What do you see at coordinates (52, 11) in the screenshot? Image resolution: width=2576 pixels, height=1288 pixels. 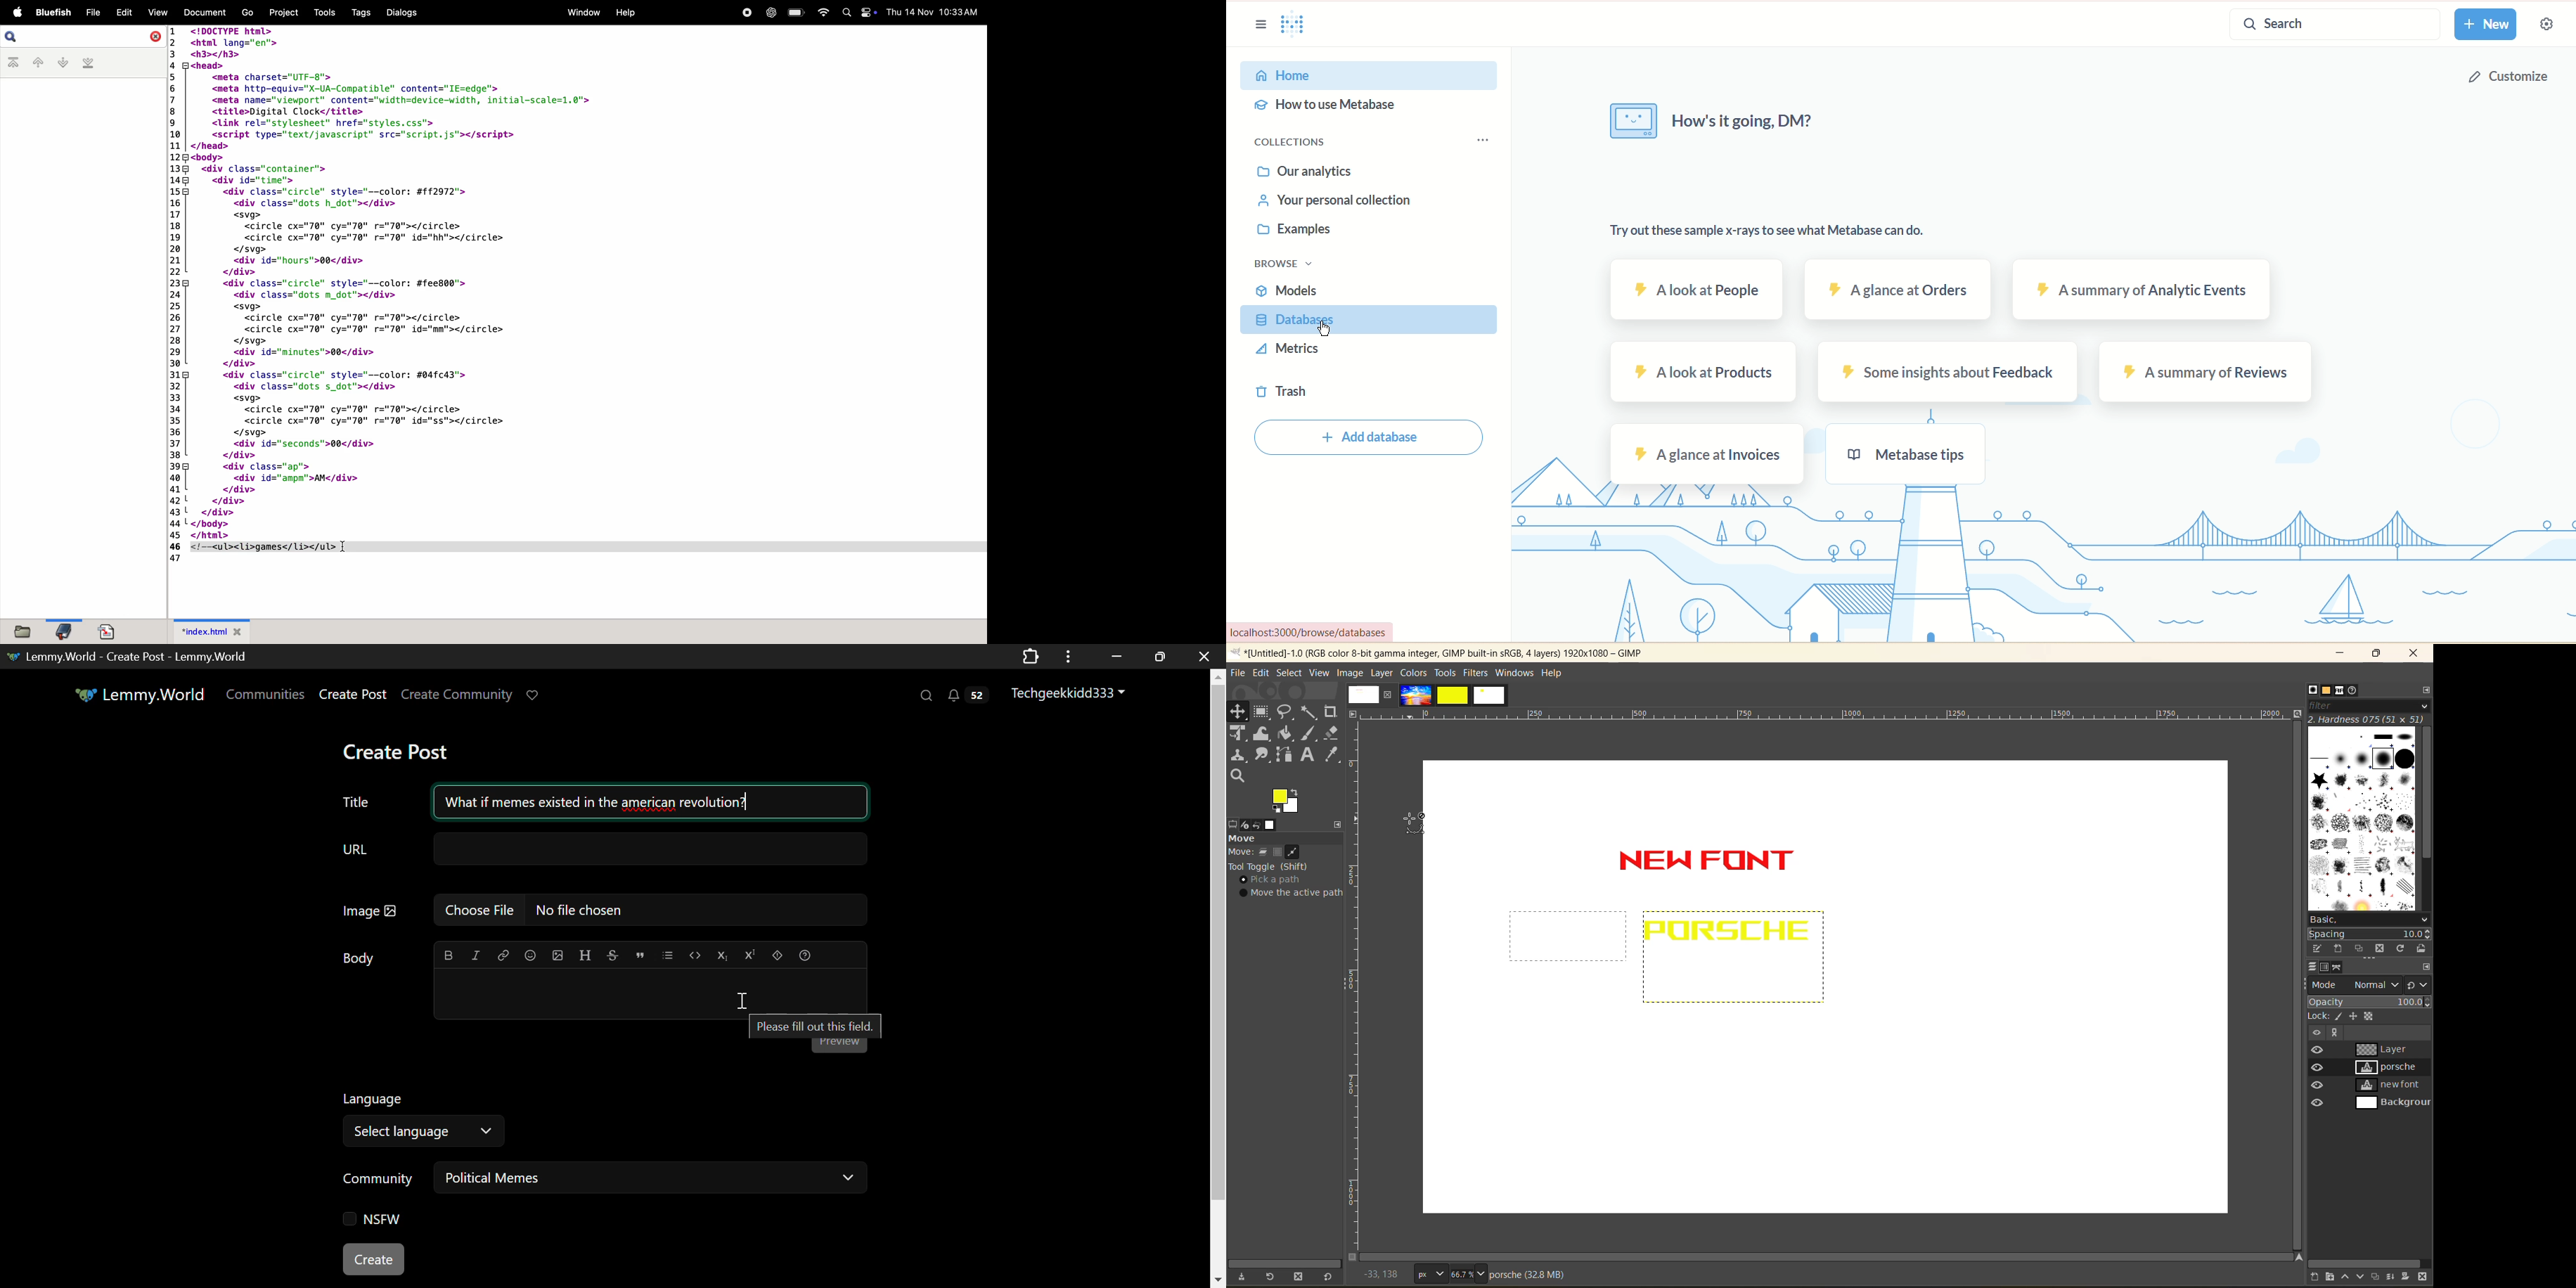 I see `bluefish` at bounding box center [52, 11].